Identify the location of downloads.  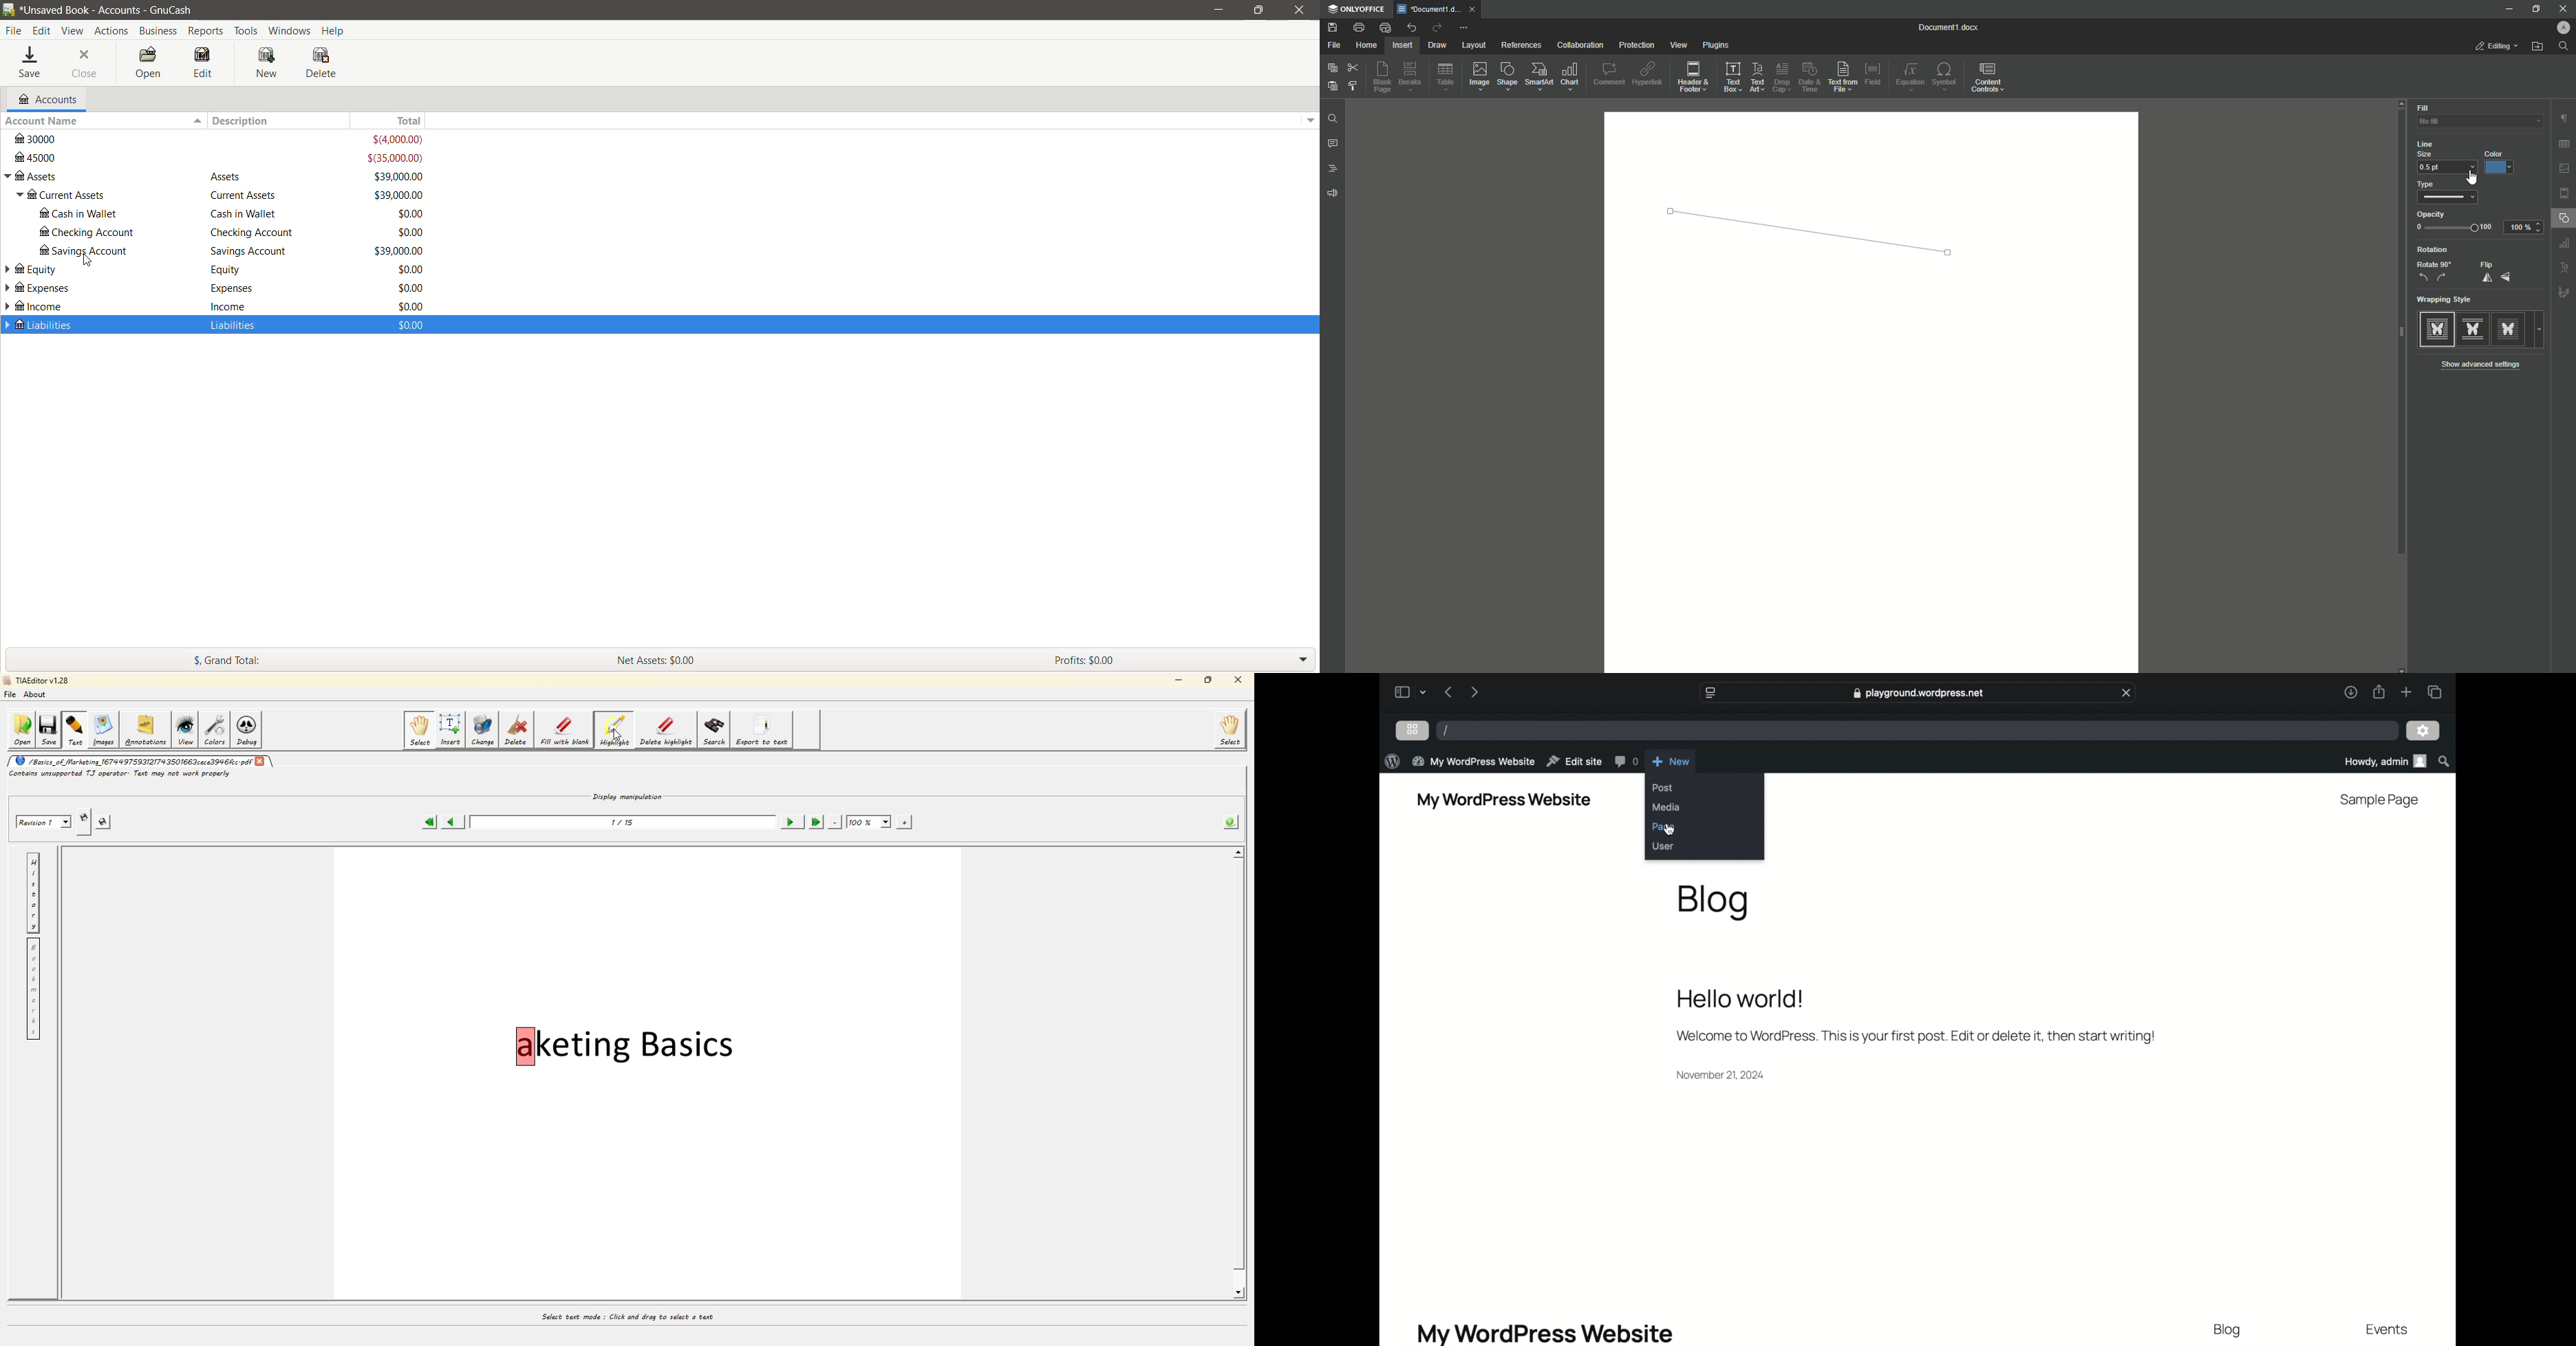
(2351, 692).